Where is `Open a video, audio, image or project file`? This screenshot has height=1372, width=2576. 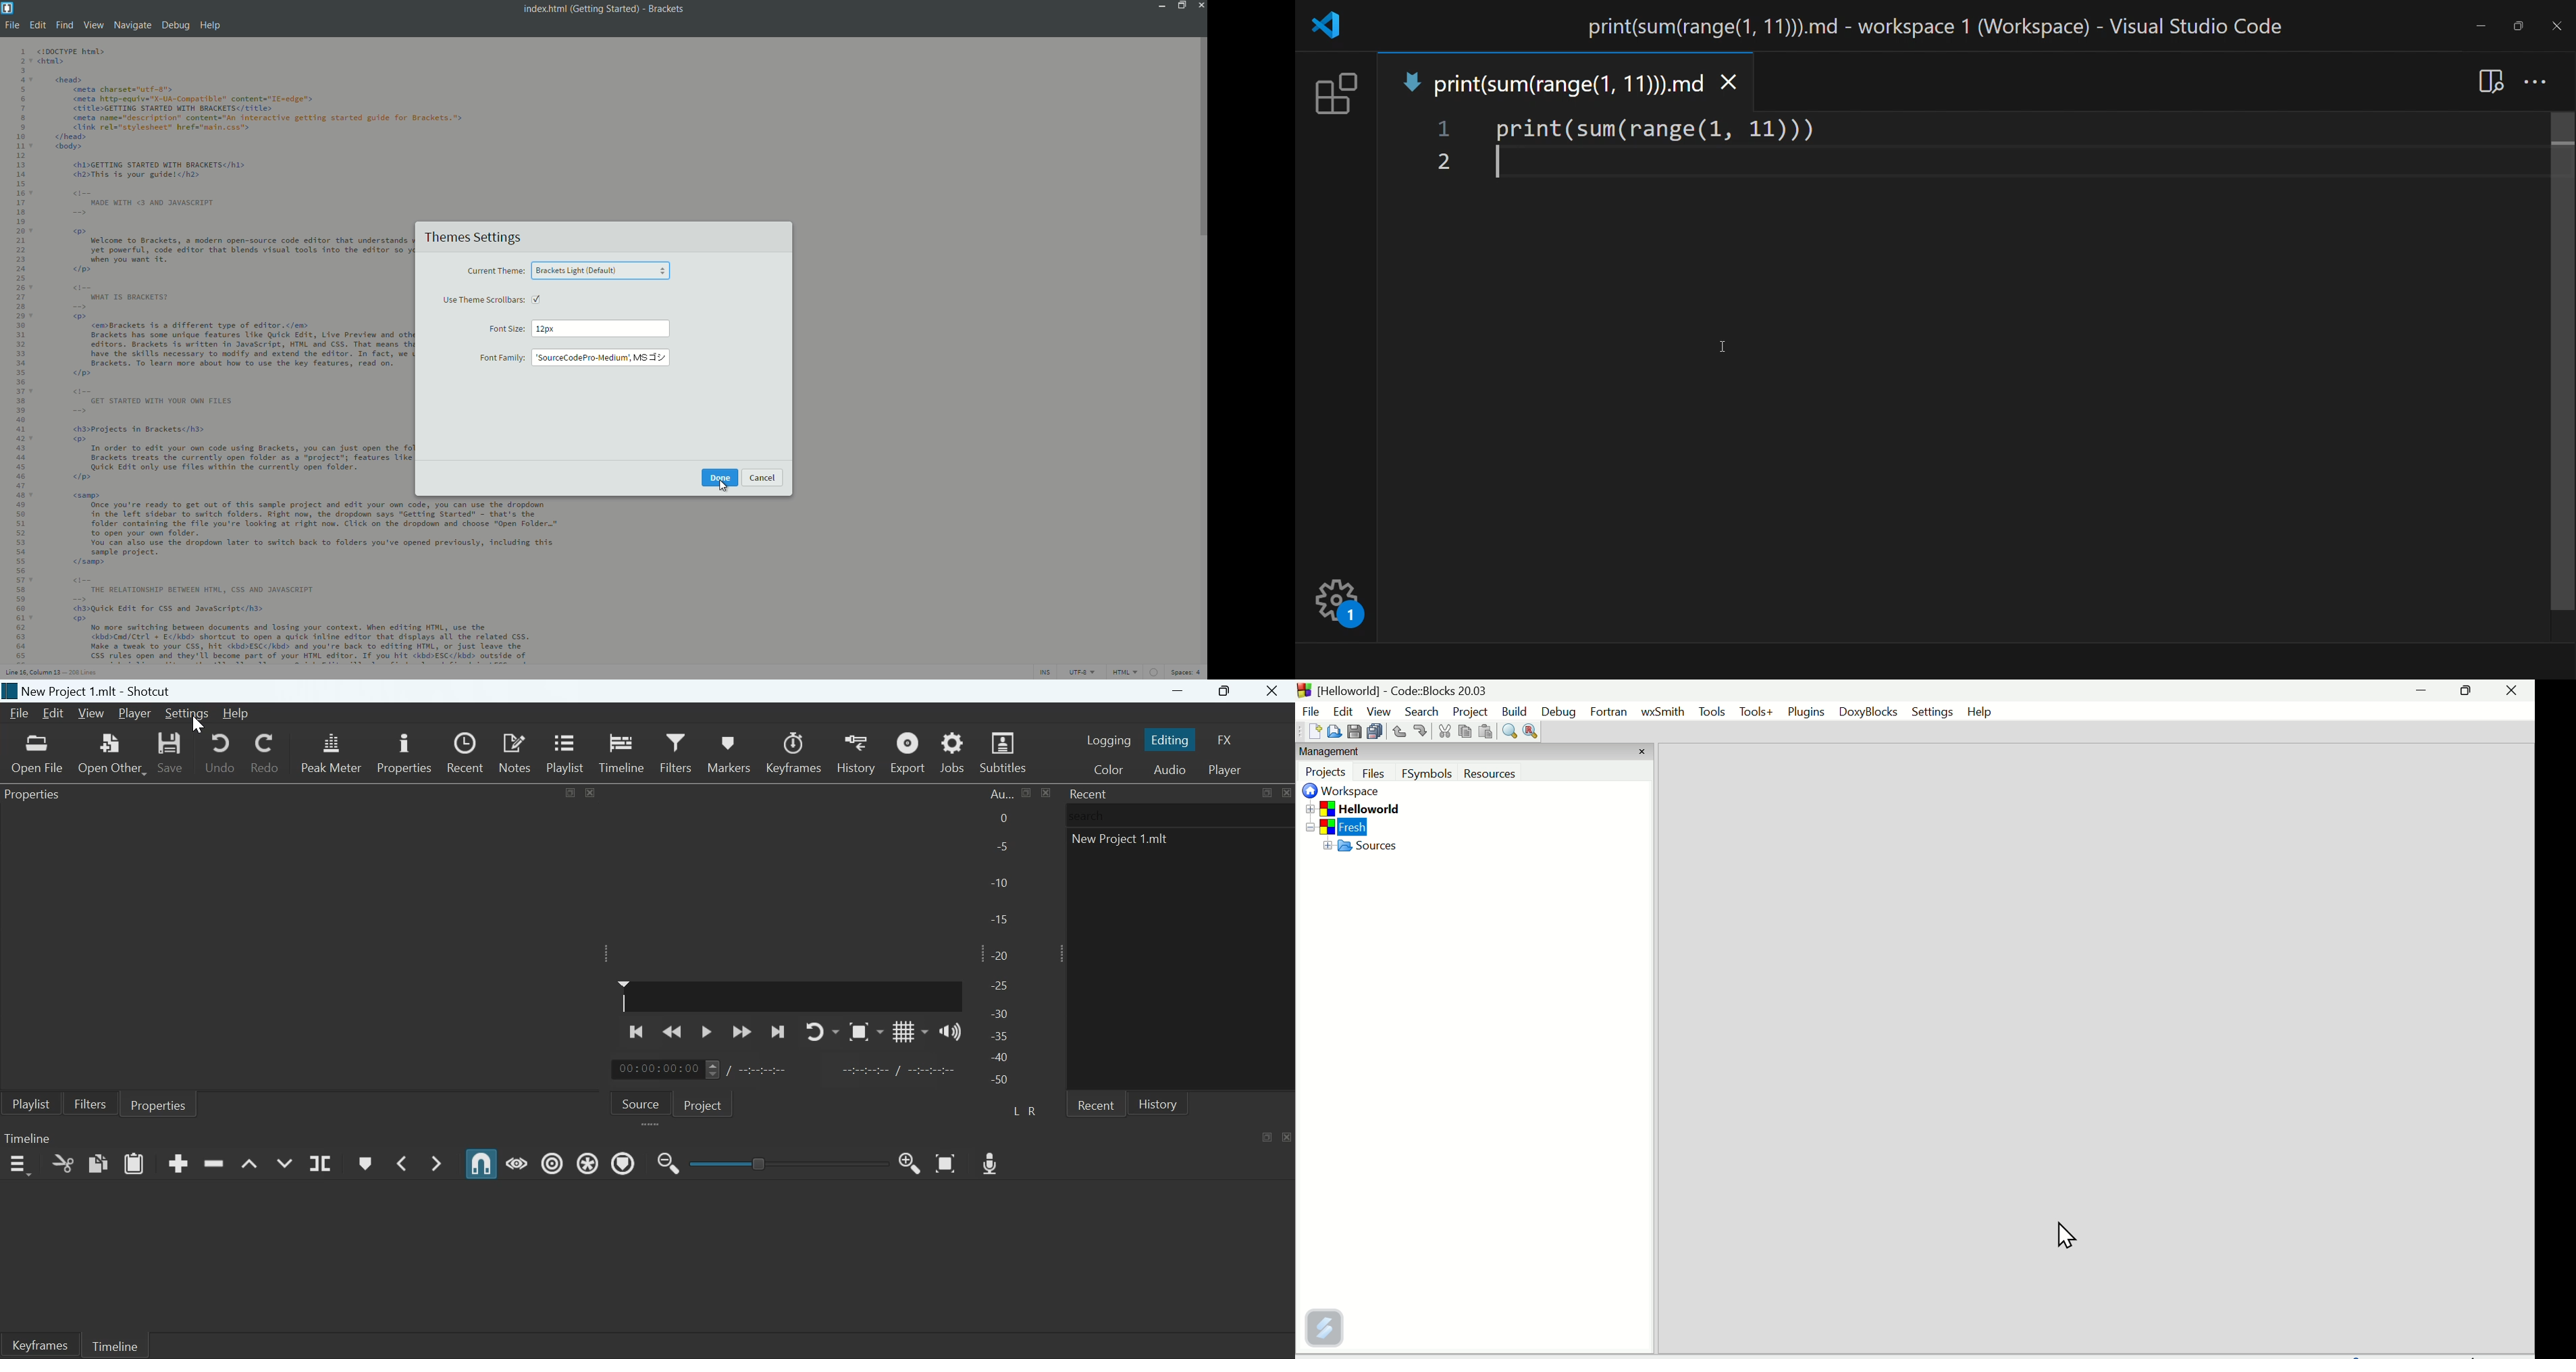
Open a video, audio, image or project file is located at coordinates (38, 754).